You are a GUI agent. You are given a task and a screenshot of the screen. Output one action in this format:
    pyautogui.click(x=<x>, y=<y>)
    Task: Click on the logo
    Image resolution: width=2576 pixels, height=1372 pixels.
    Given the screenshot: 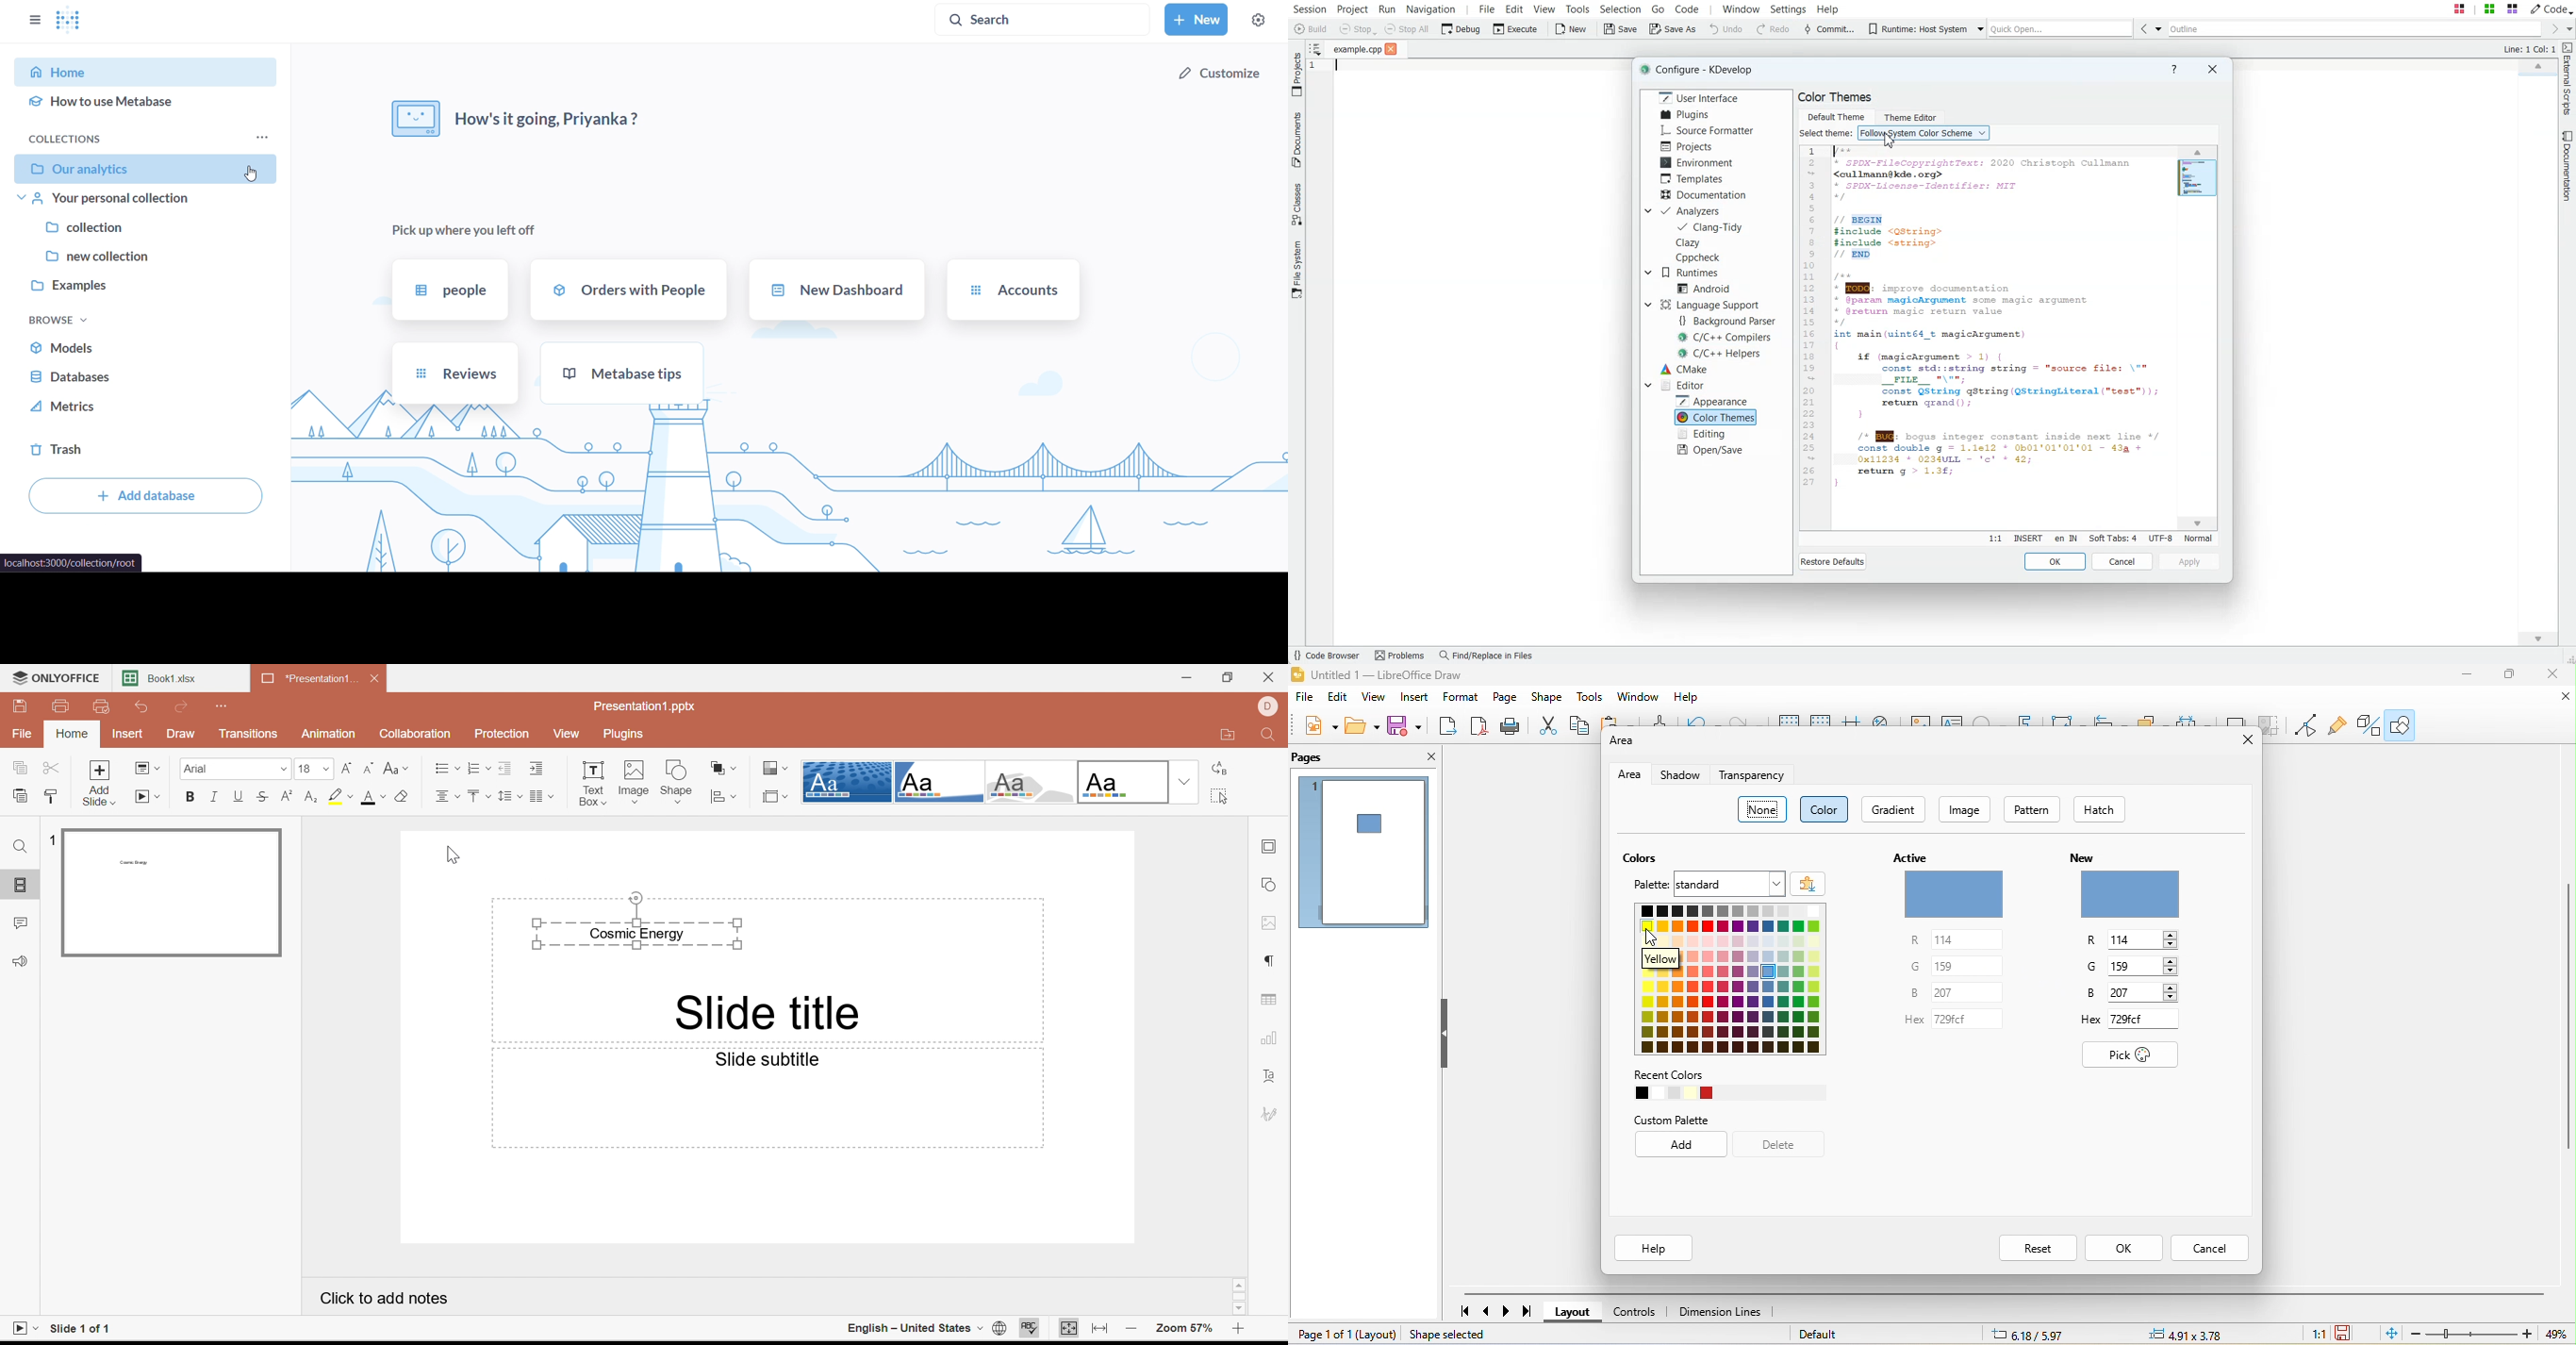 What is the action you would take?
    pyautogui.click(x=72, y=20)
    